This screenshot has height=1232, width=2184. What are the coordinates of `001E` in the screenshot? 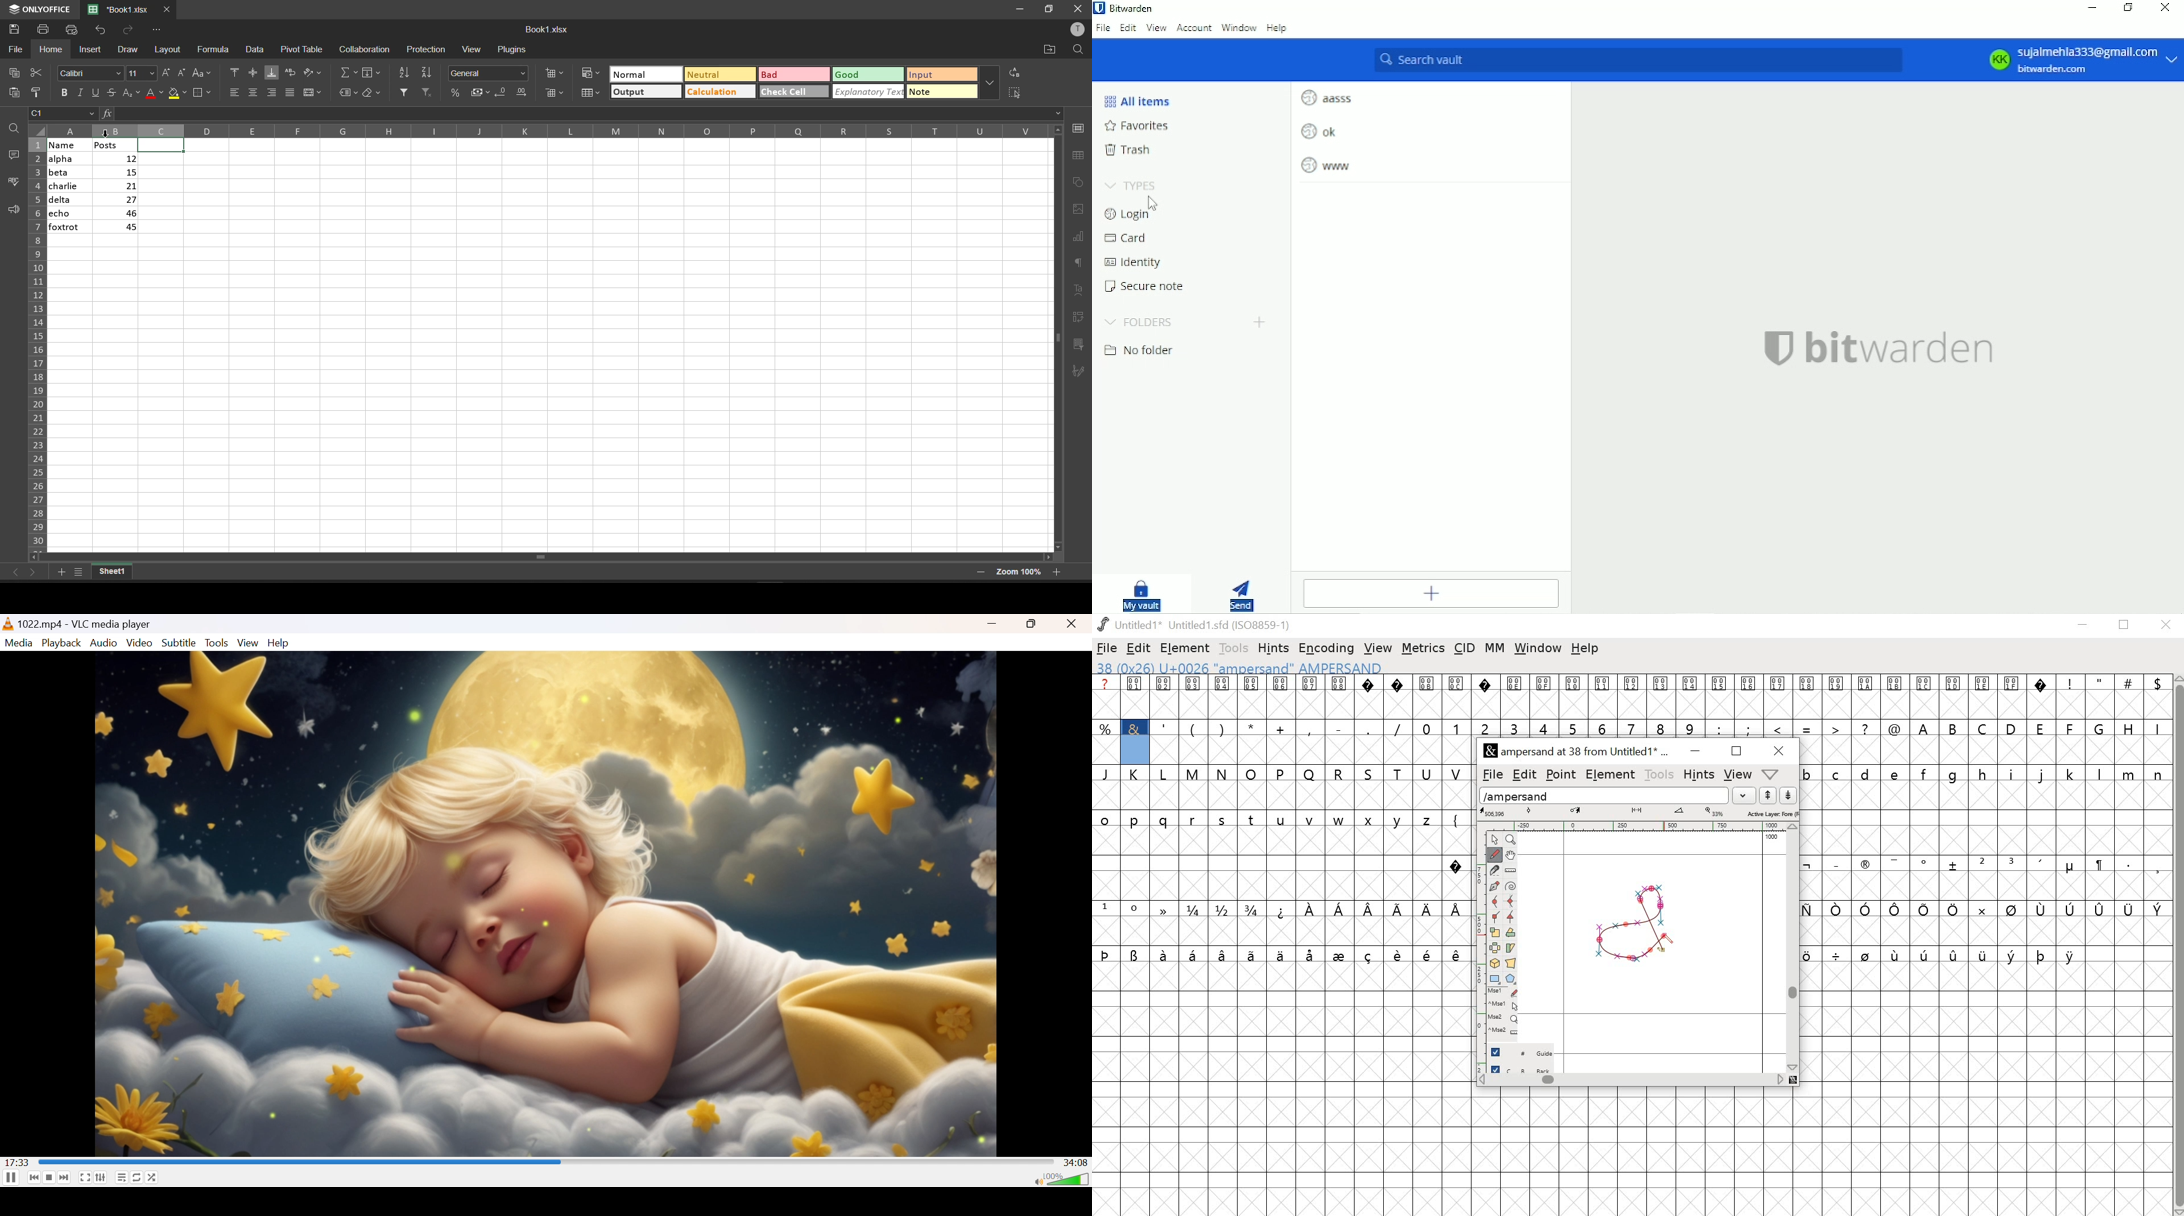 It's located at (1982, 696).